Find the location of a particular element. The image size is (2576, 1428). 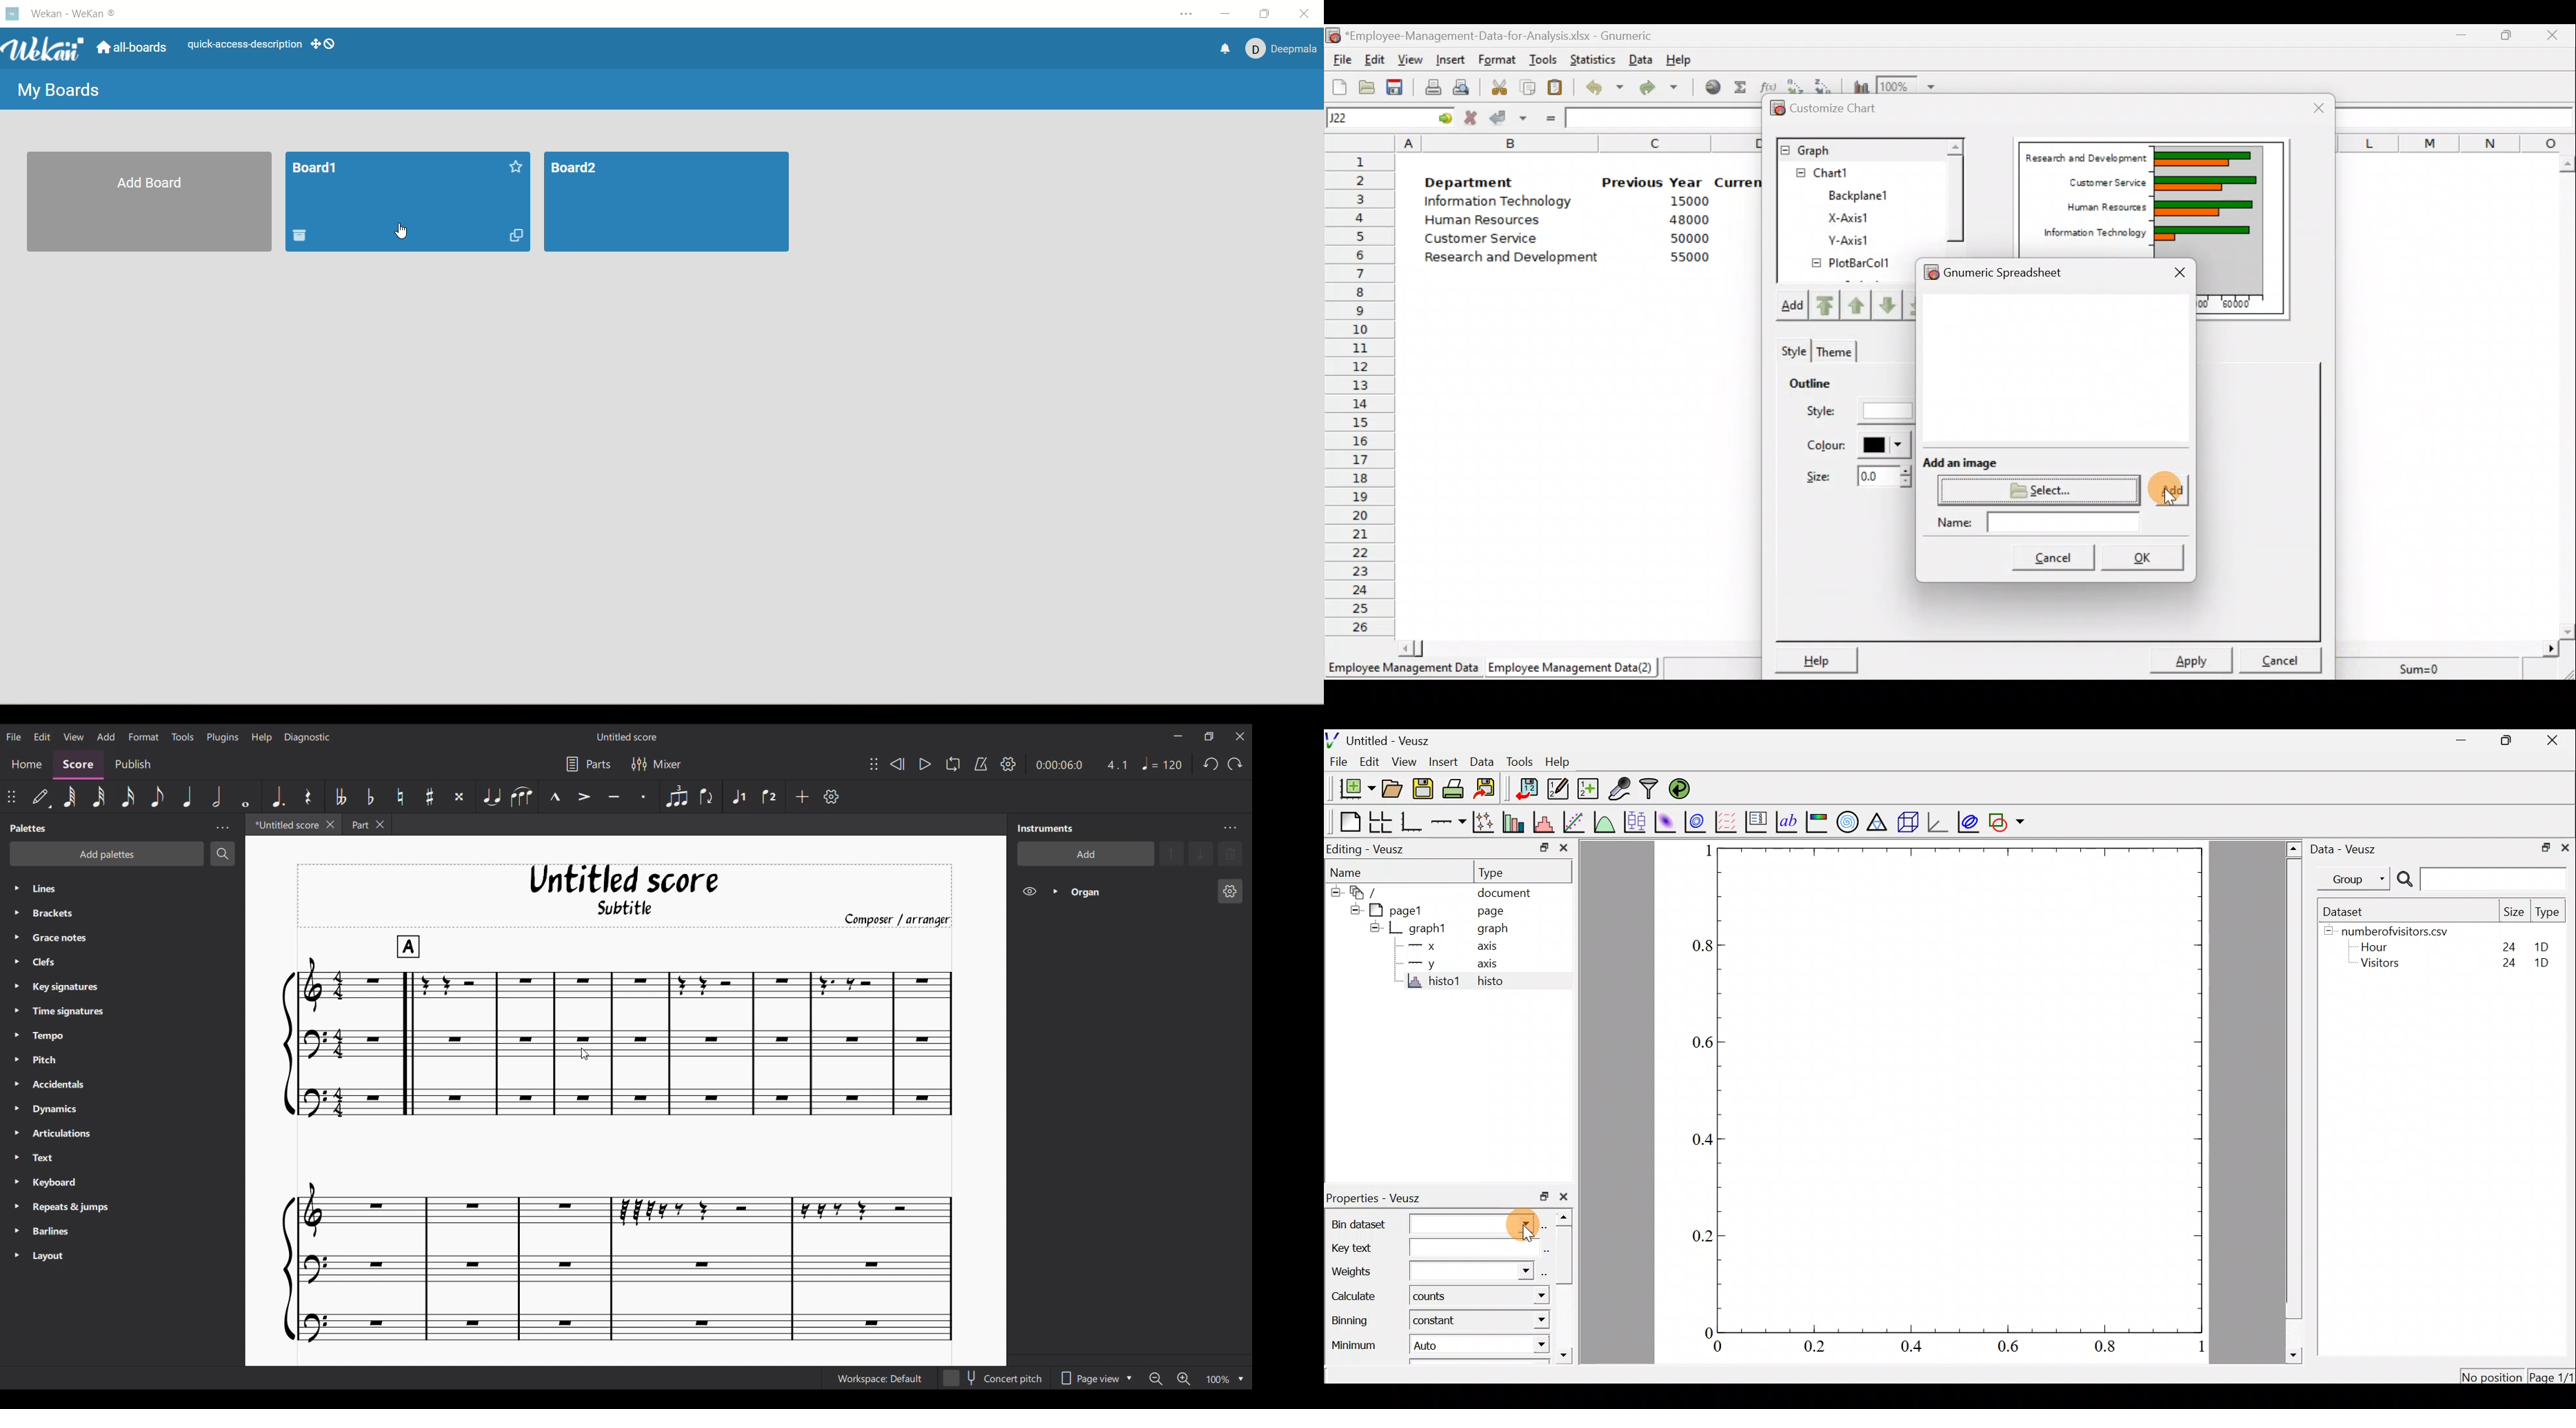

Gnumeric spreadsheet is located at coordinates (2020, 269).